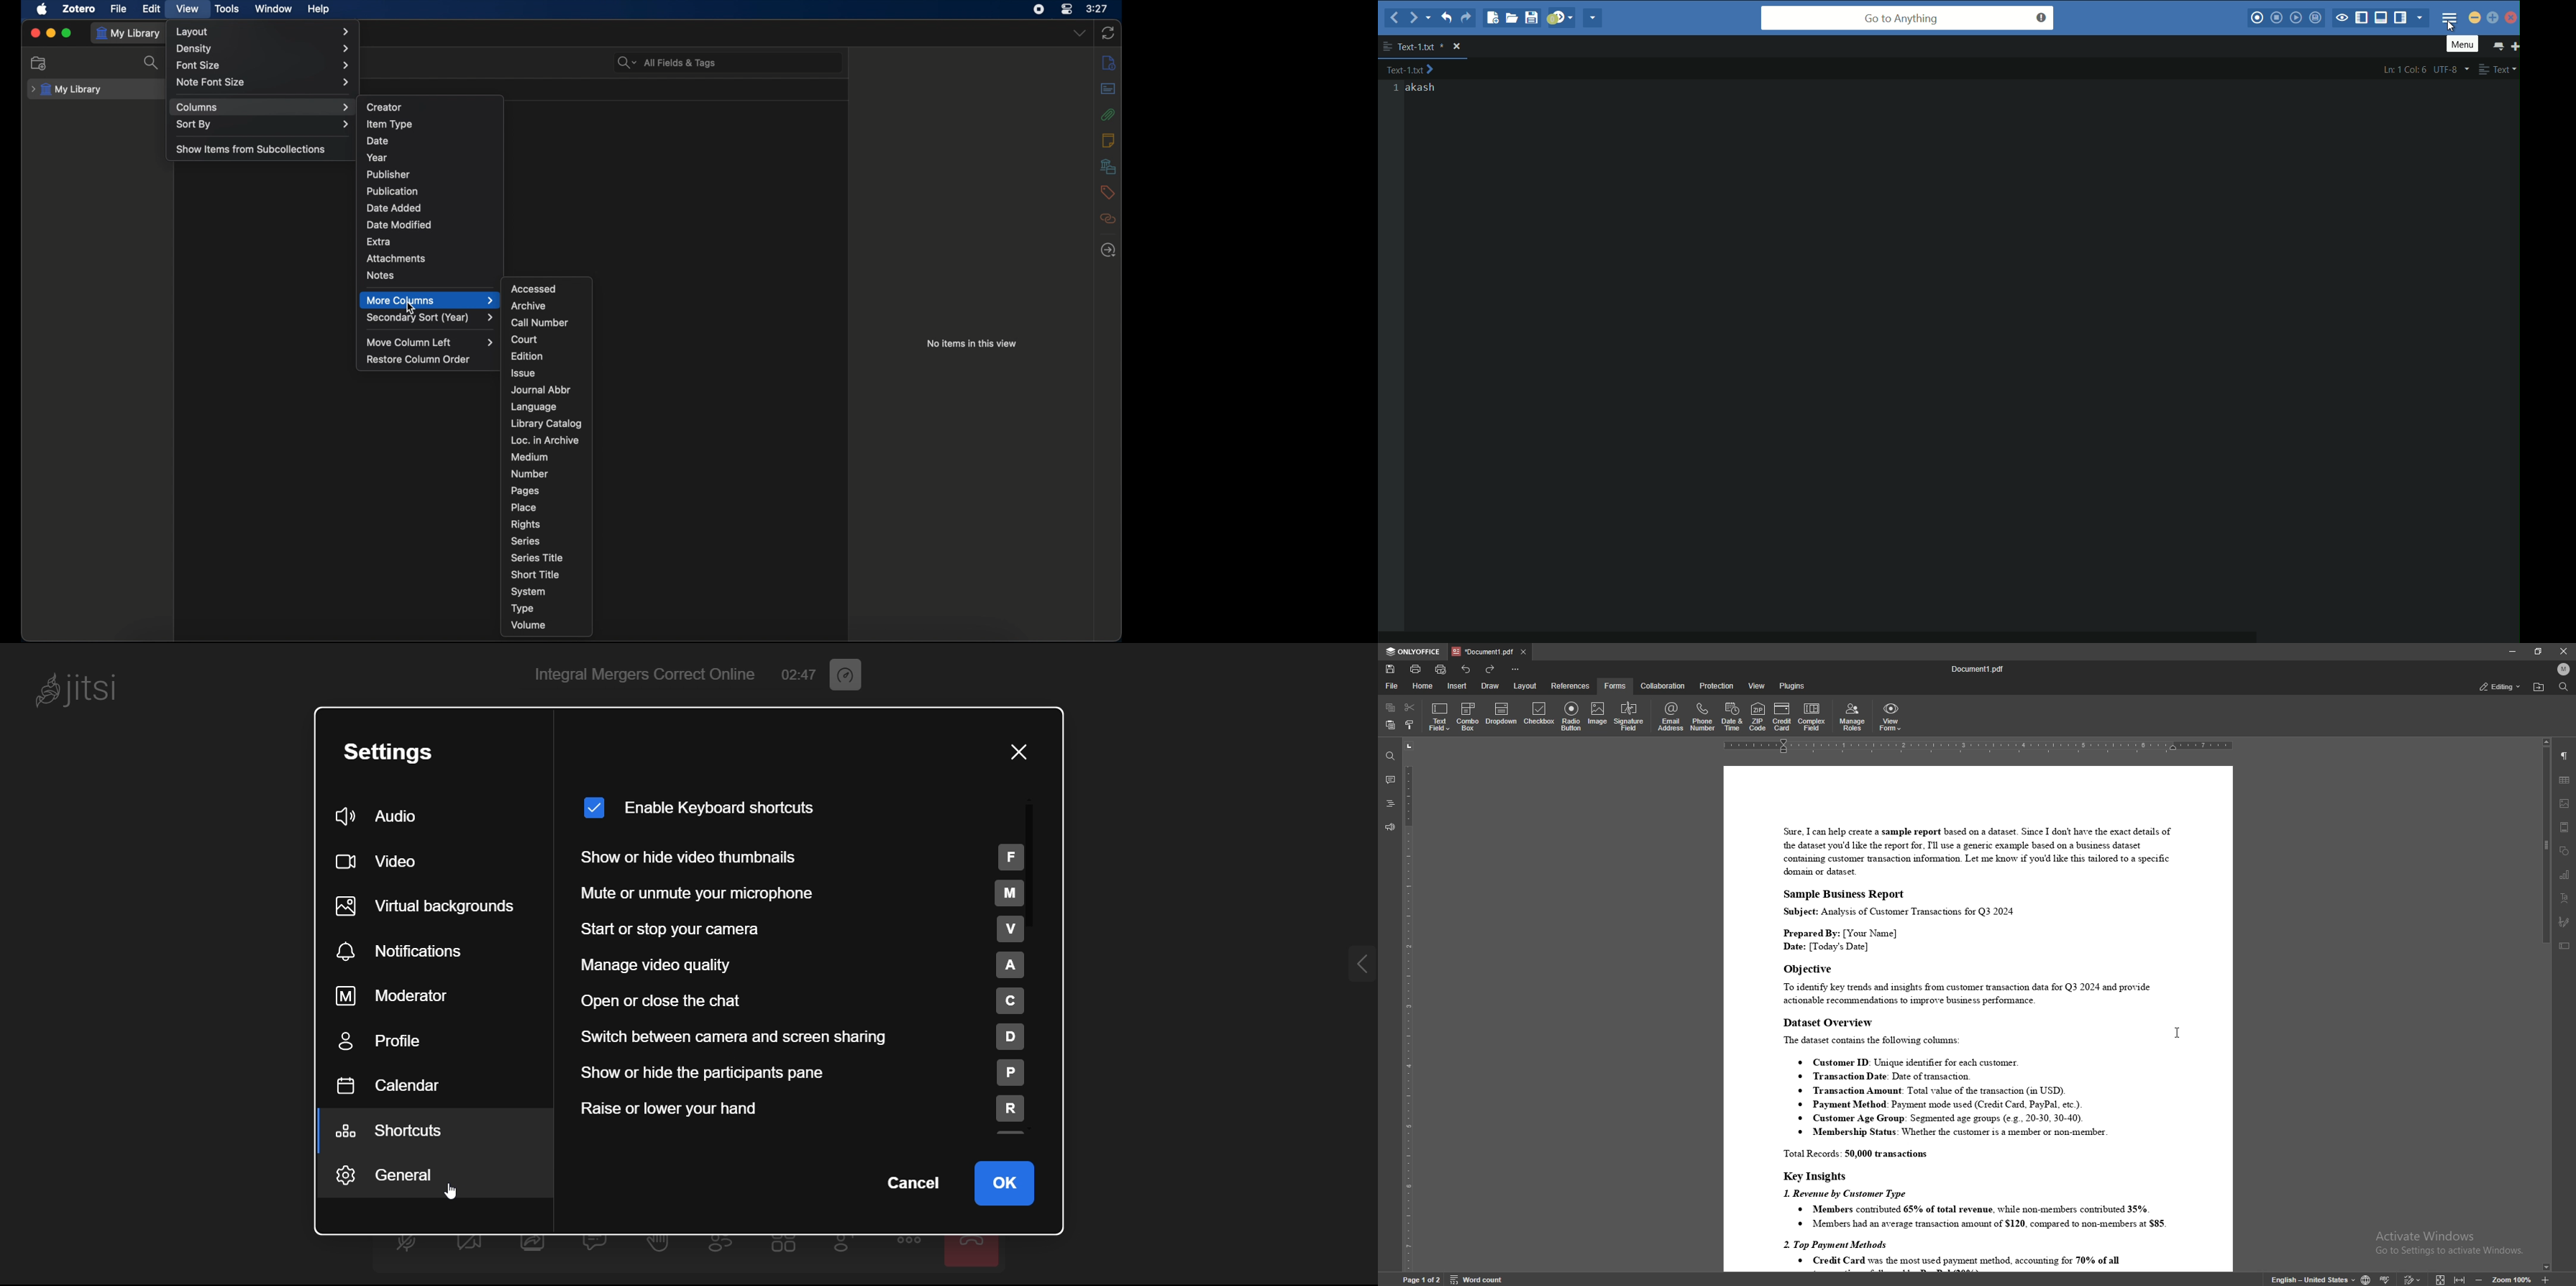 Image resolution: width=2576 pixels, height=1288 pixels. Describe the element at coordinates (2367, 1279) in the screenshot. I see `change doc language` at that location.